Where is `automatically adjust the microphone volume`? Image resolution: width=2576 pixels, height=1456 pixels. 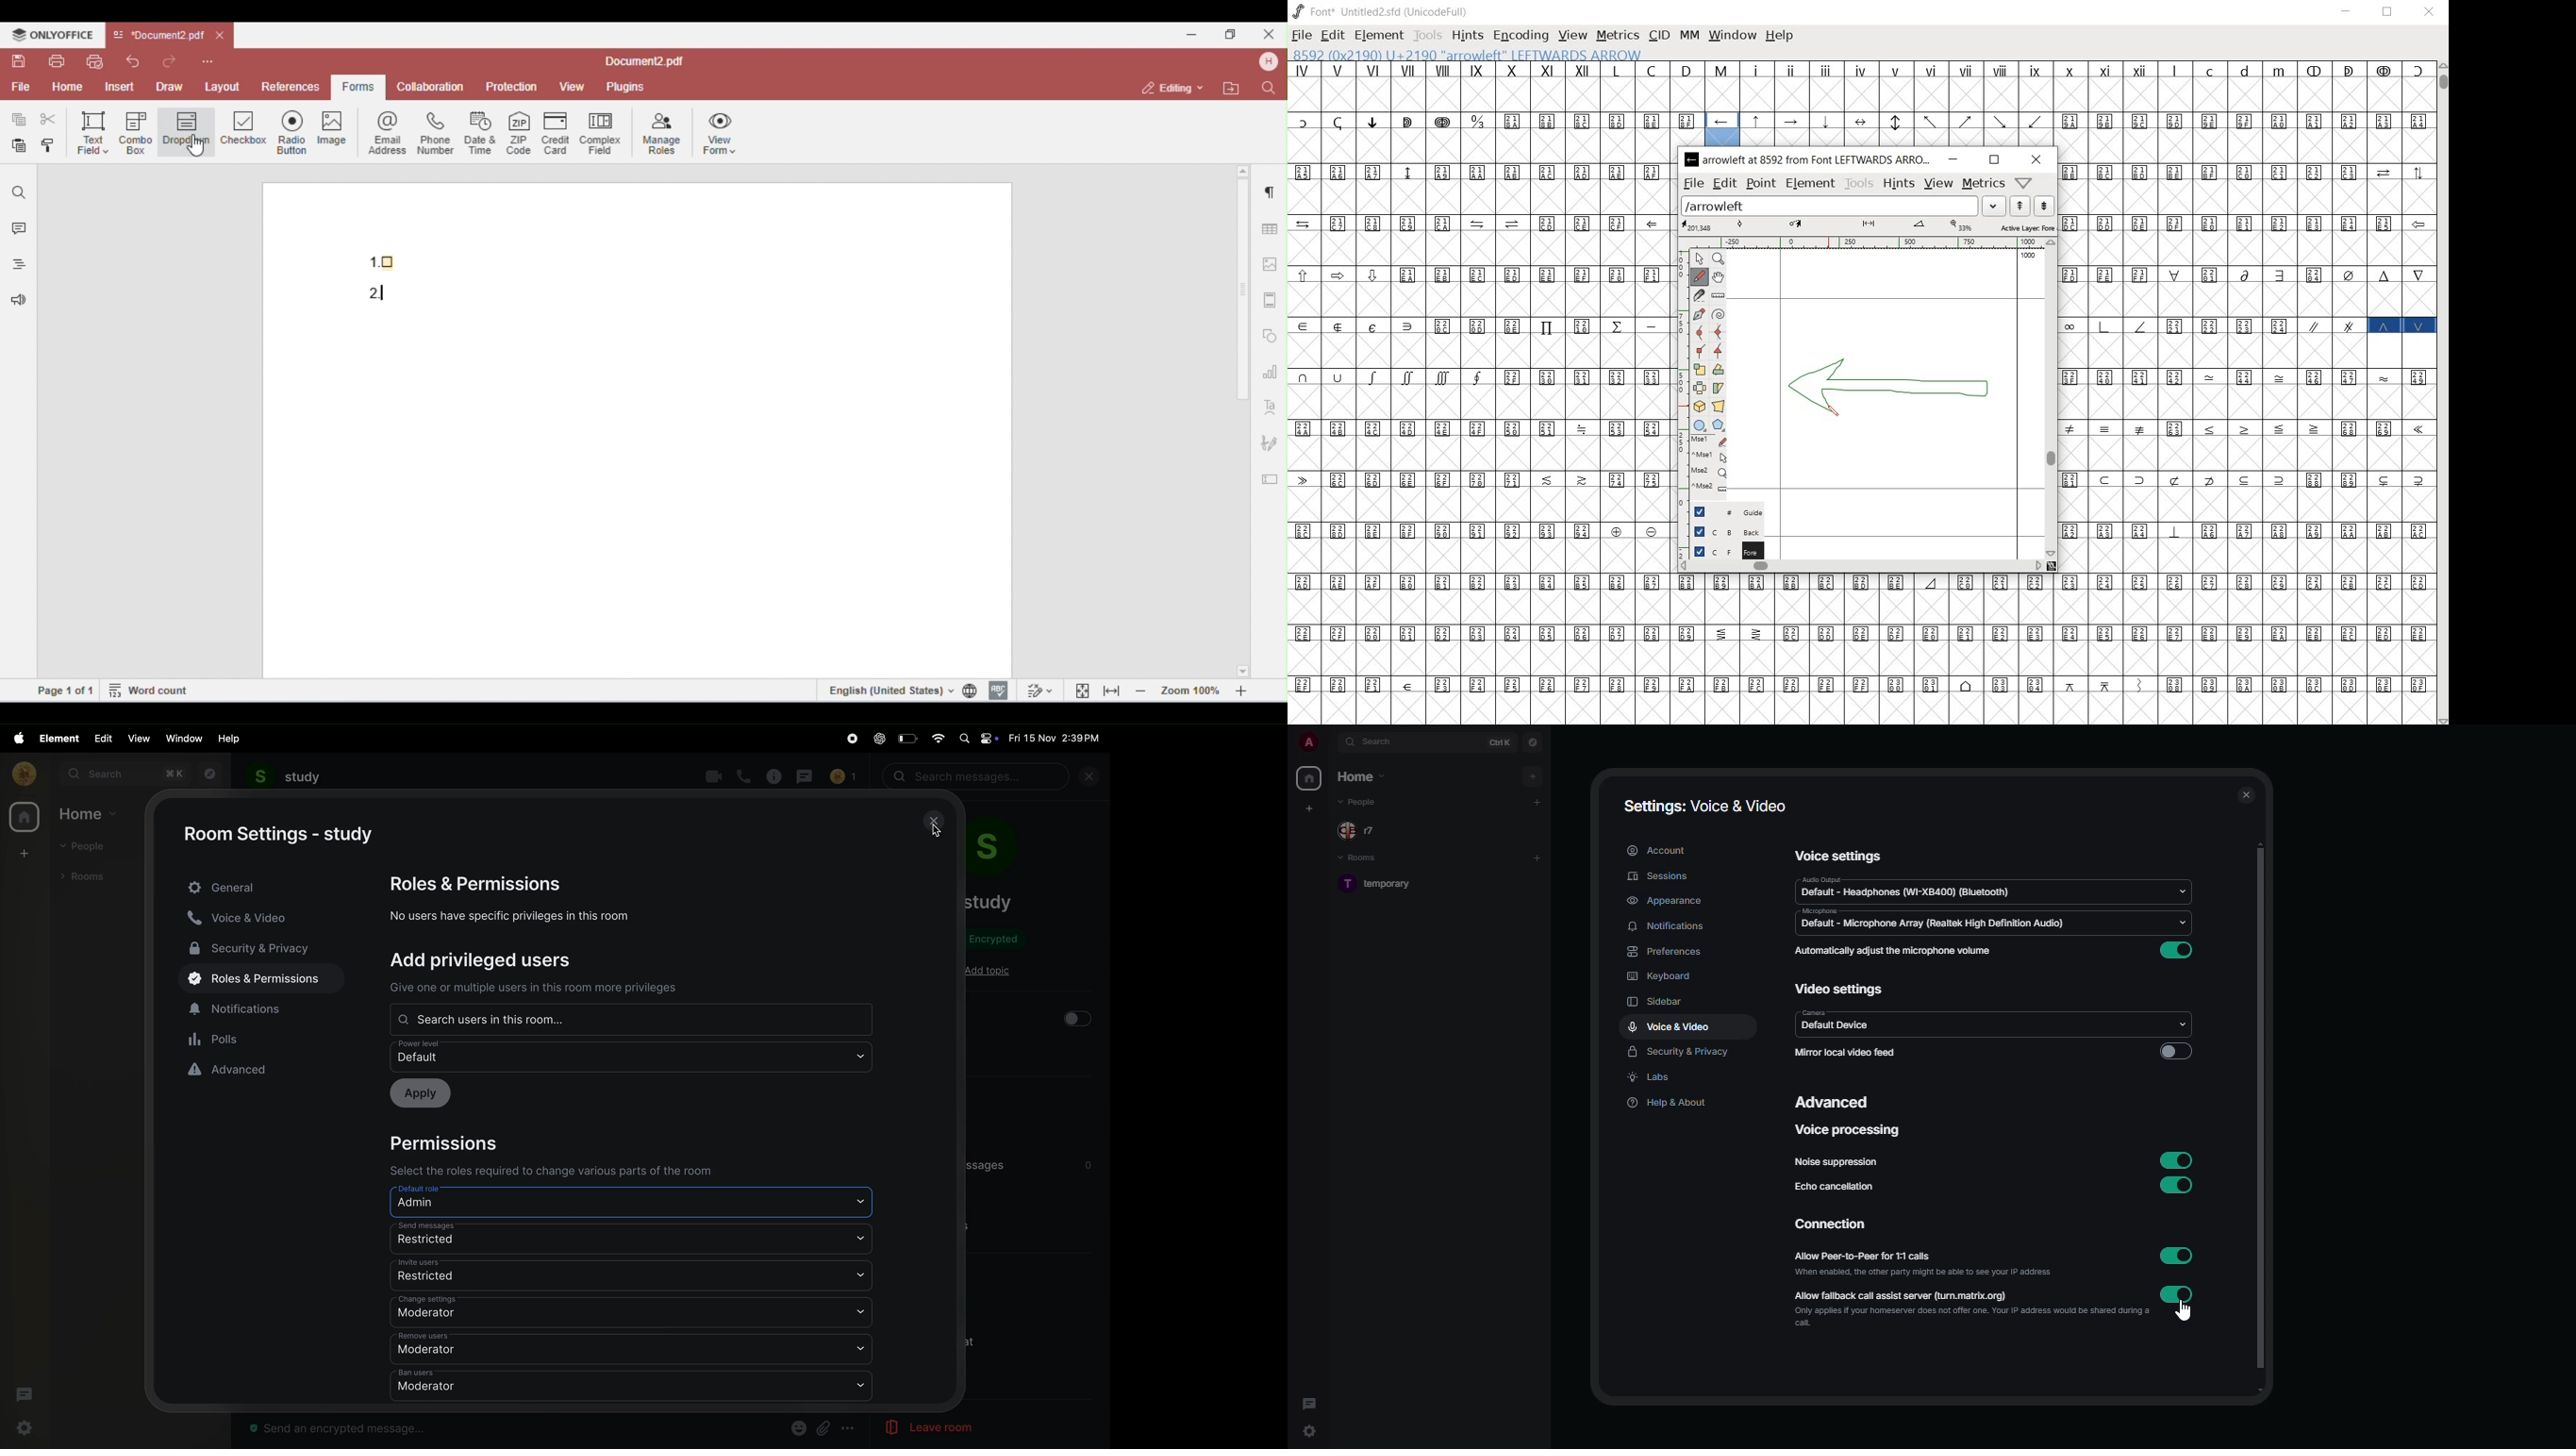 automatically adjust the microphone volume is located at coordinates (1892, 950).